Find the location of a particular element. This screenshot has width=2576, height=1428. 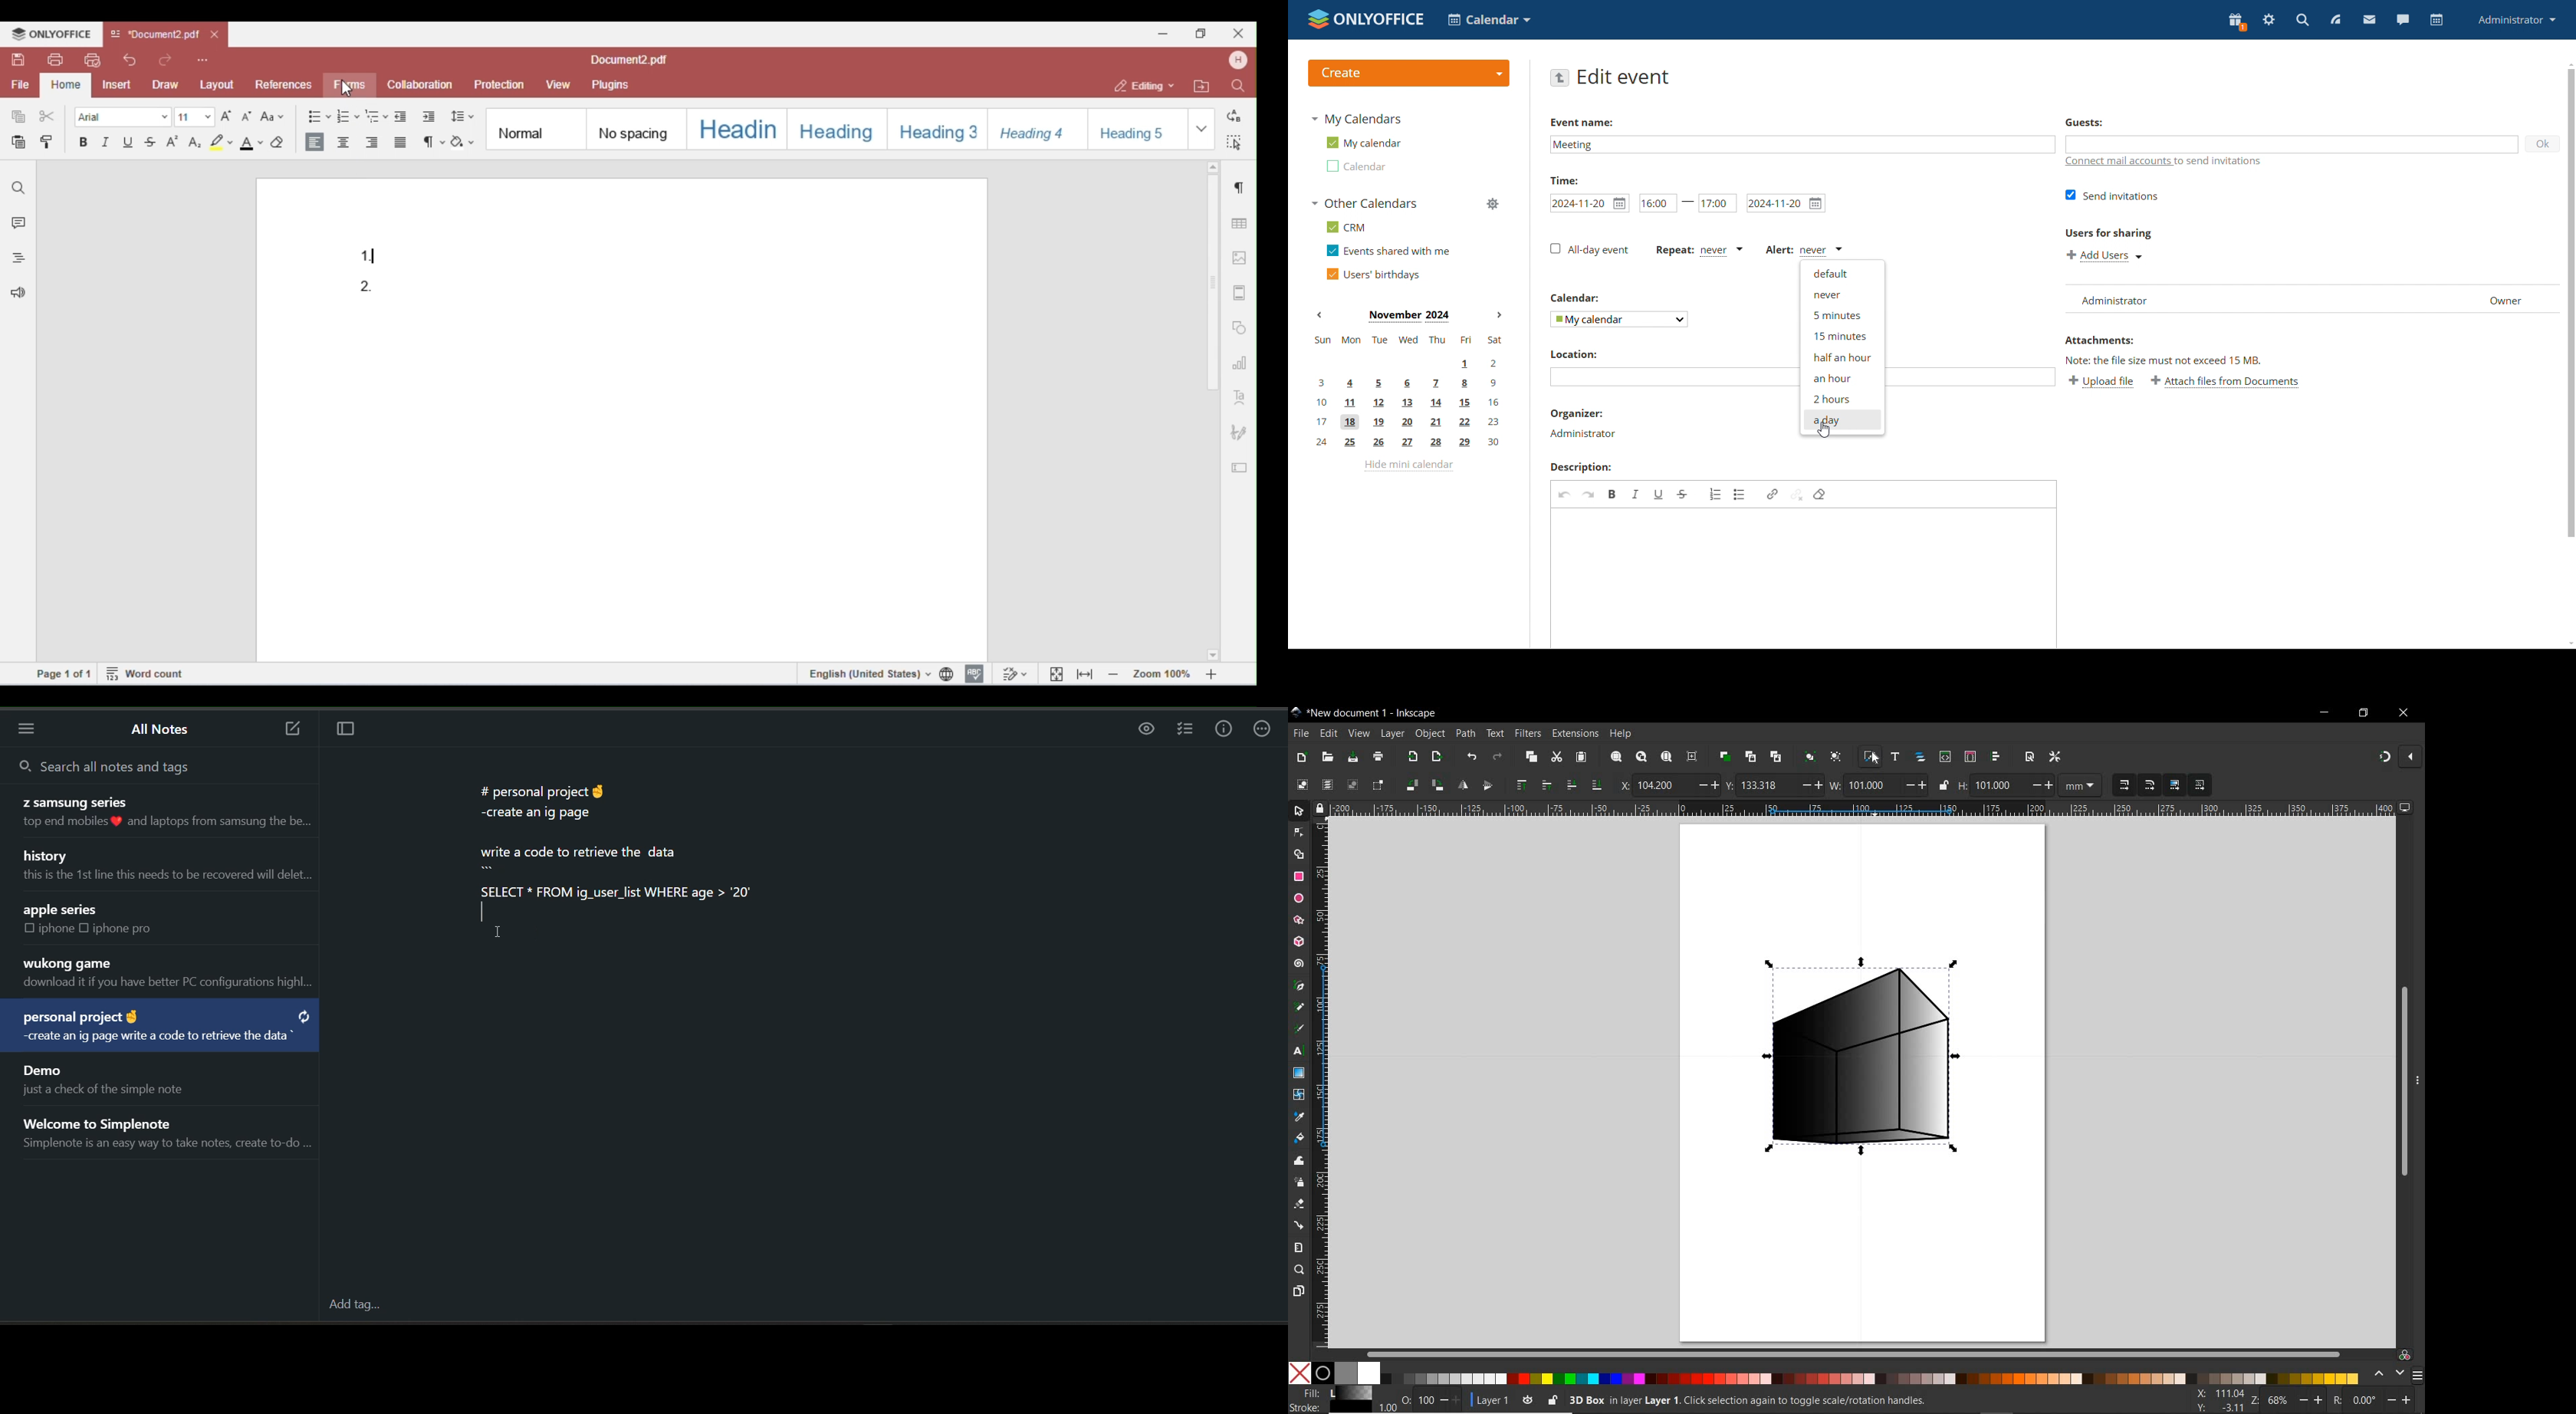

DROPPER TOOL is located at coordinates (1299, 1117).